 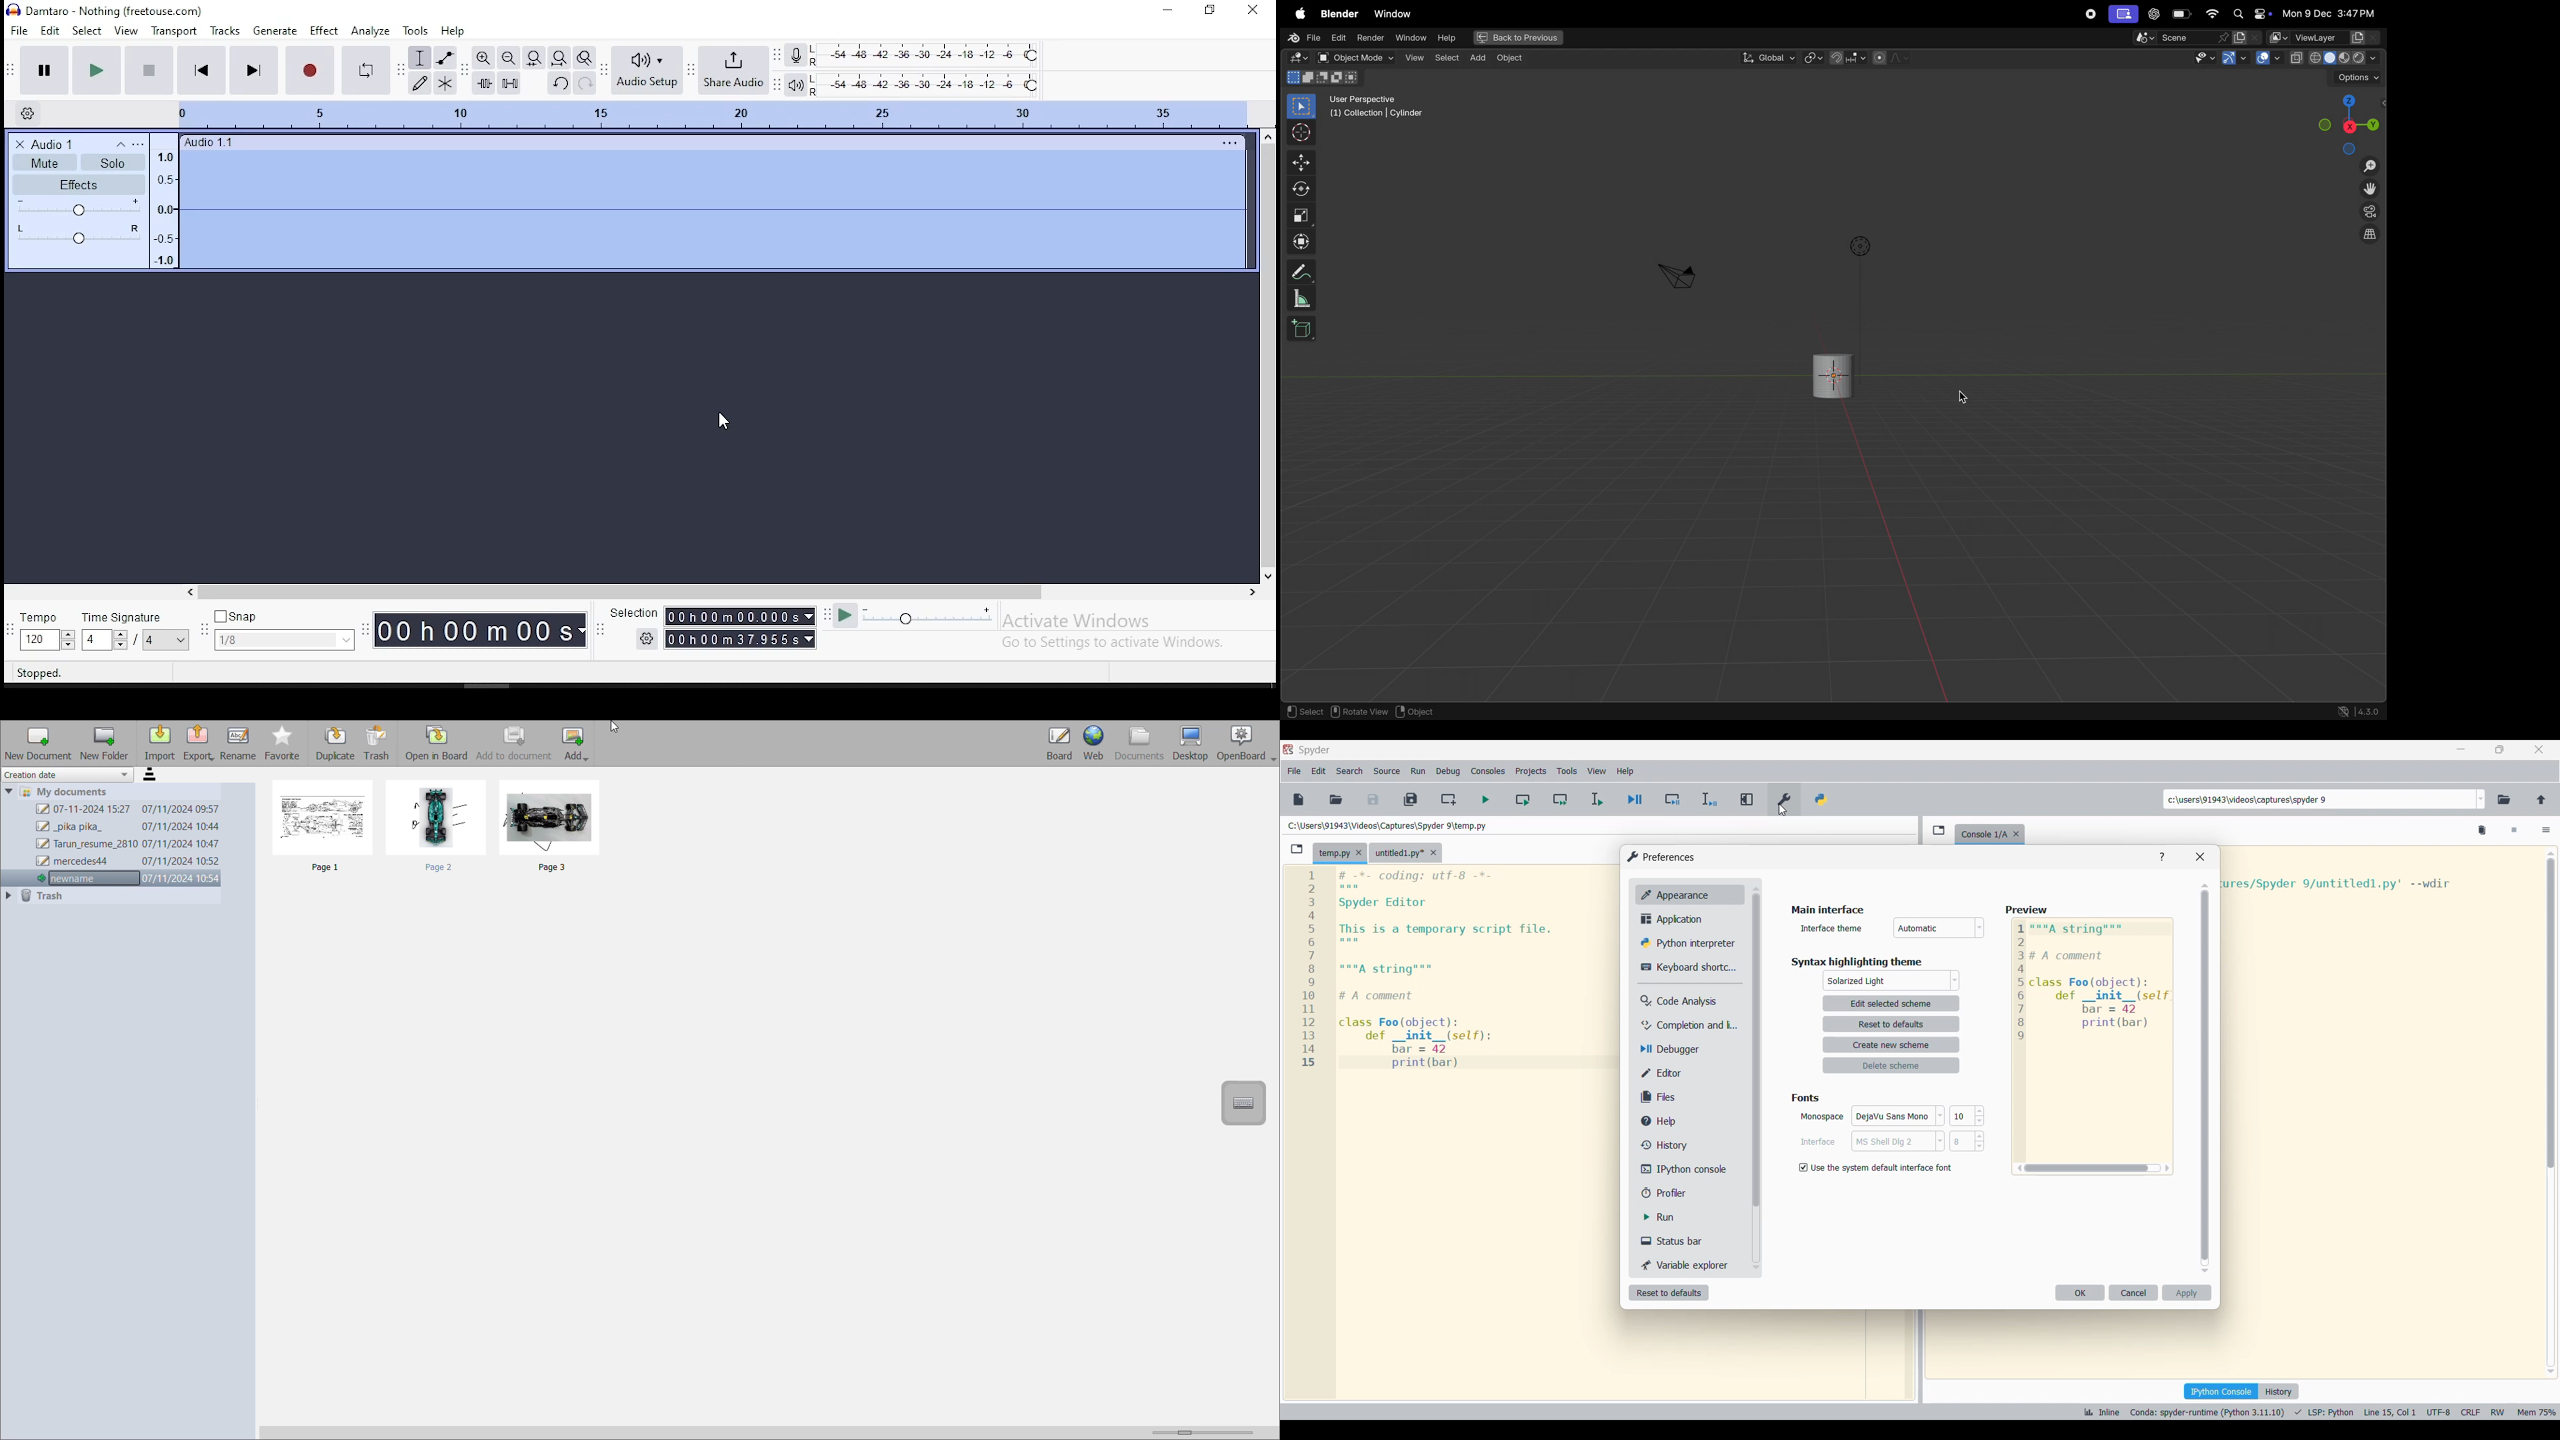 I want to click on Debugger, so click(x=1690, y=1049).